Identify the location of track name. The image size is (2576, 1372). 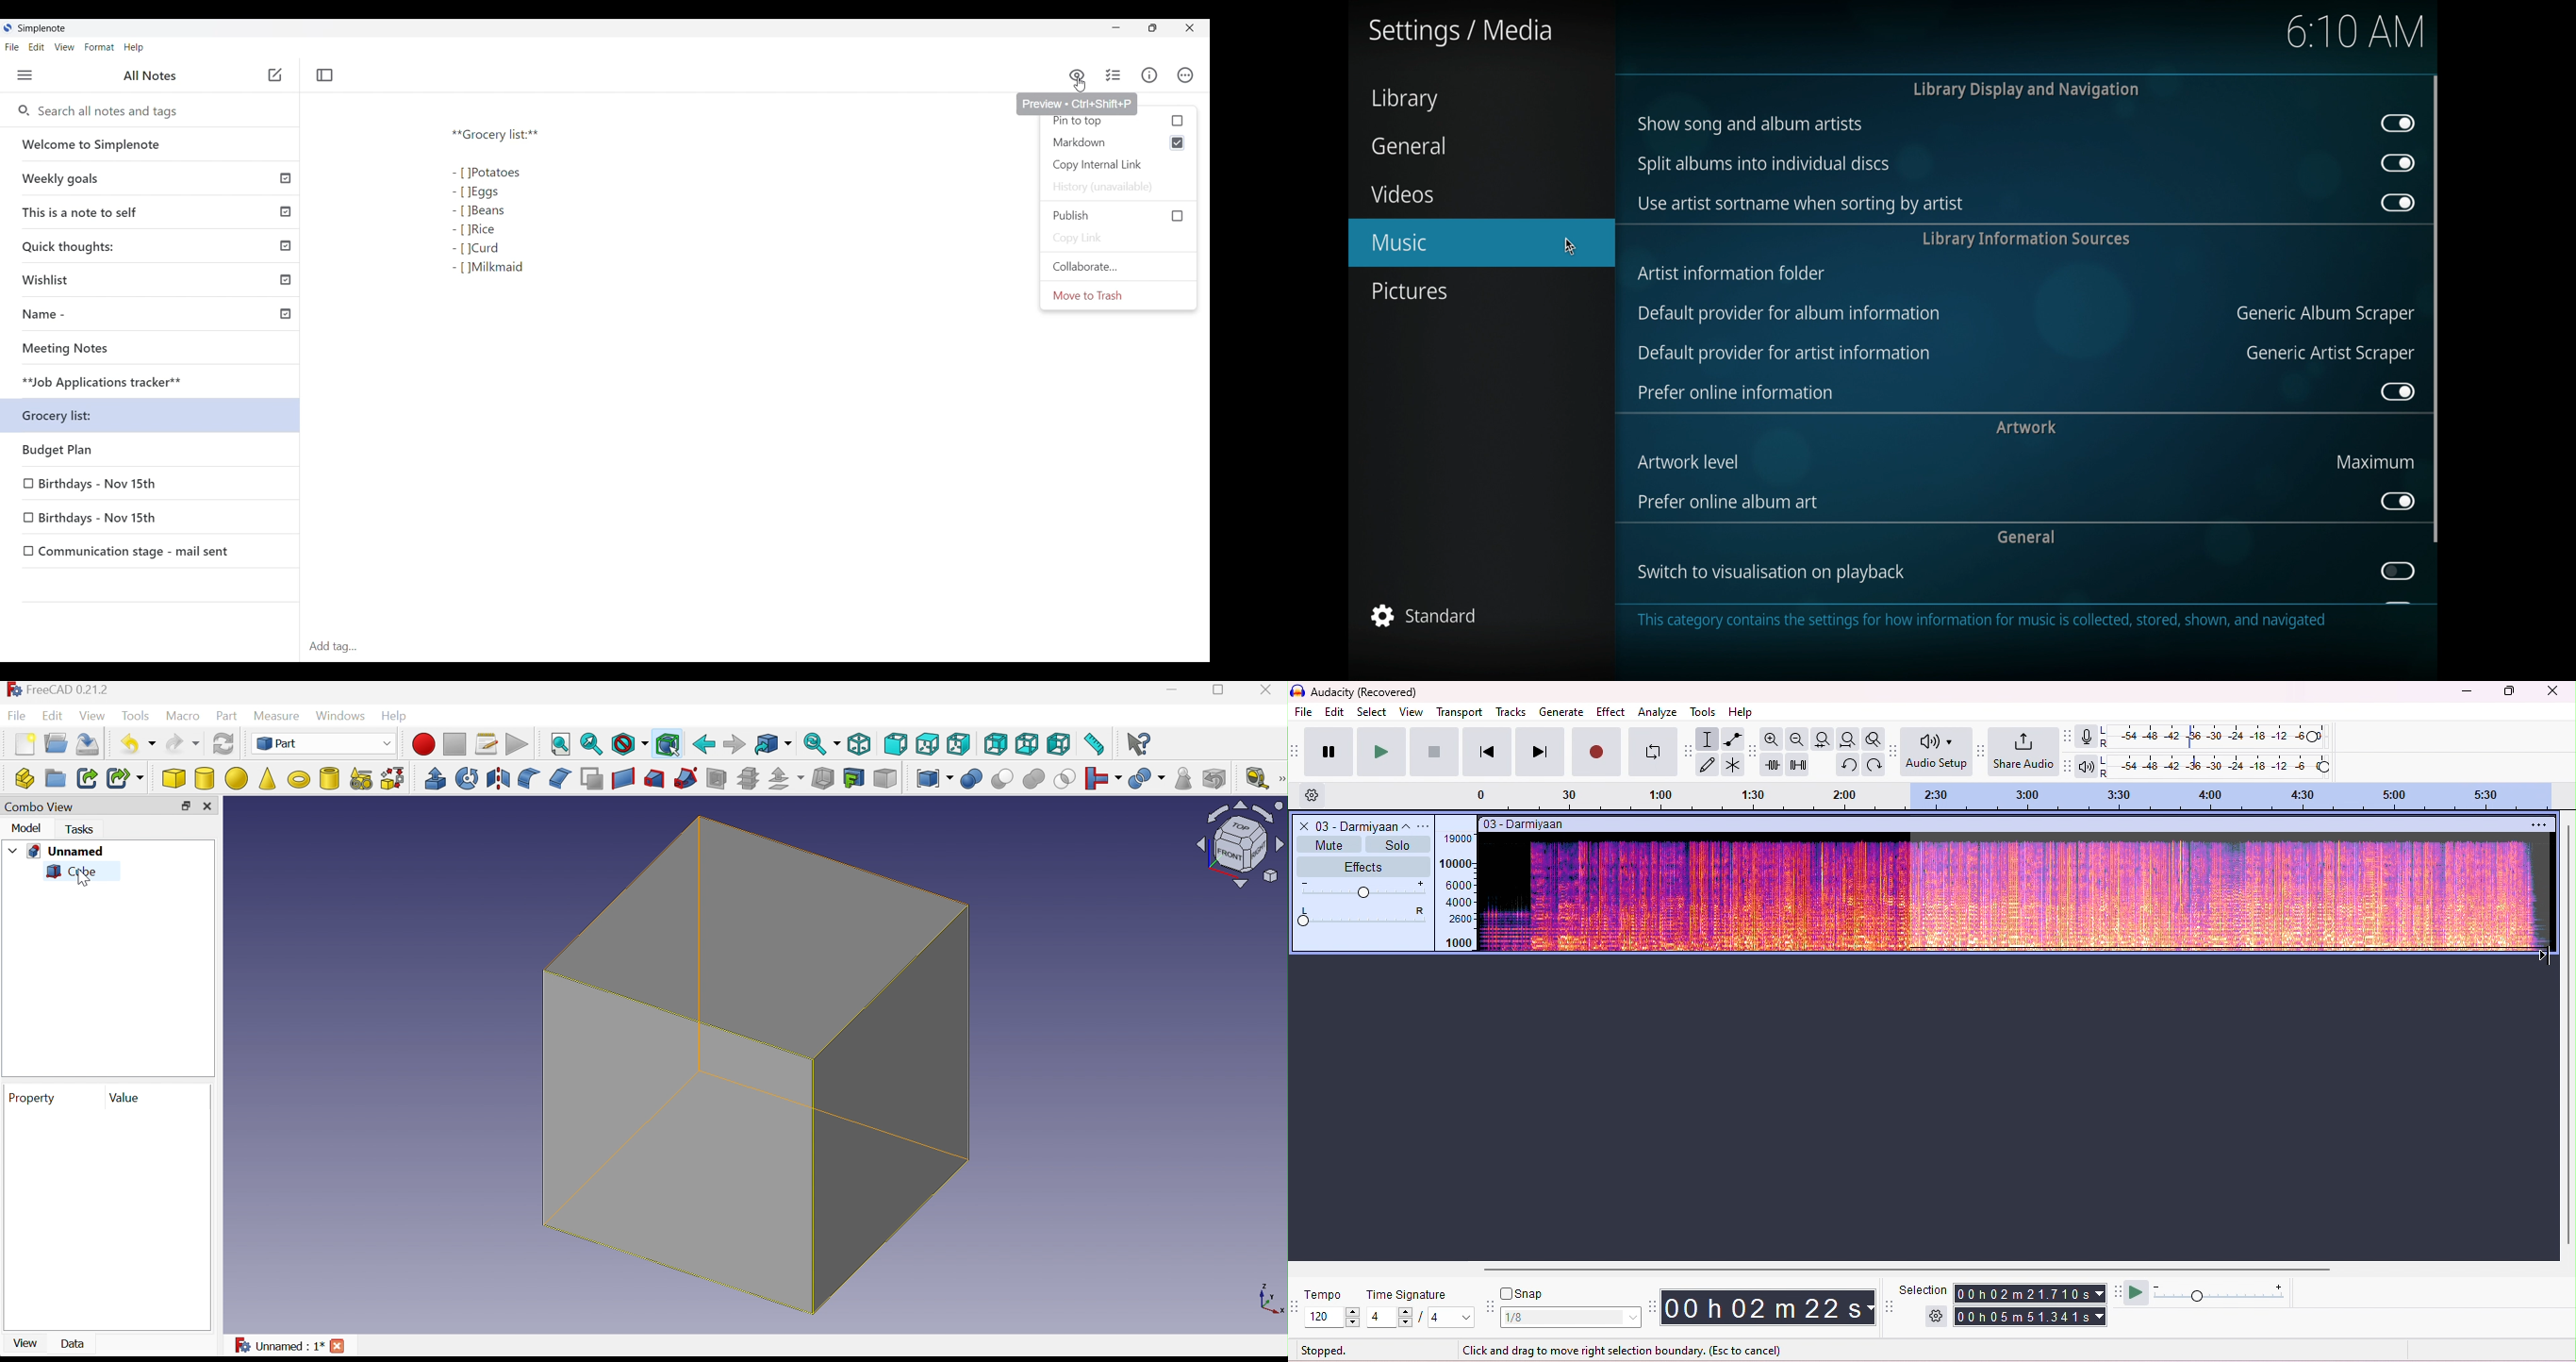
(1365, 825).